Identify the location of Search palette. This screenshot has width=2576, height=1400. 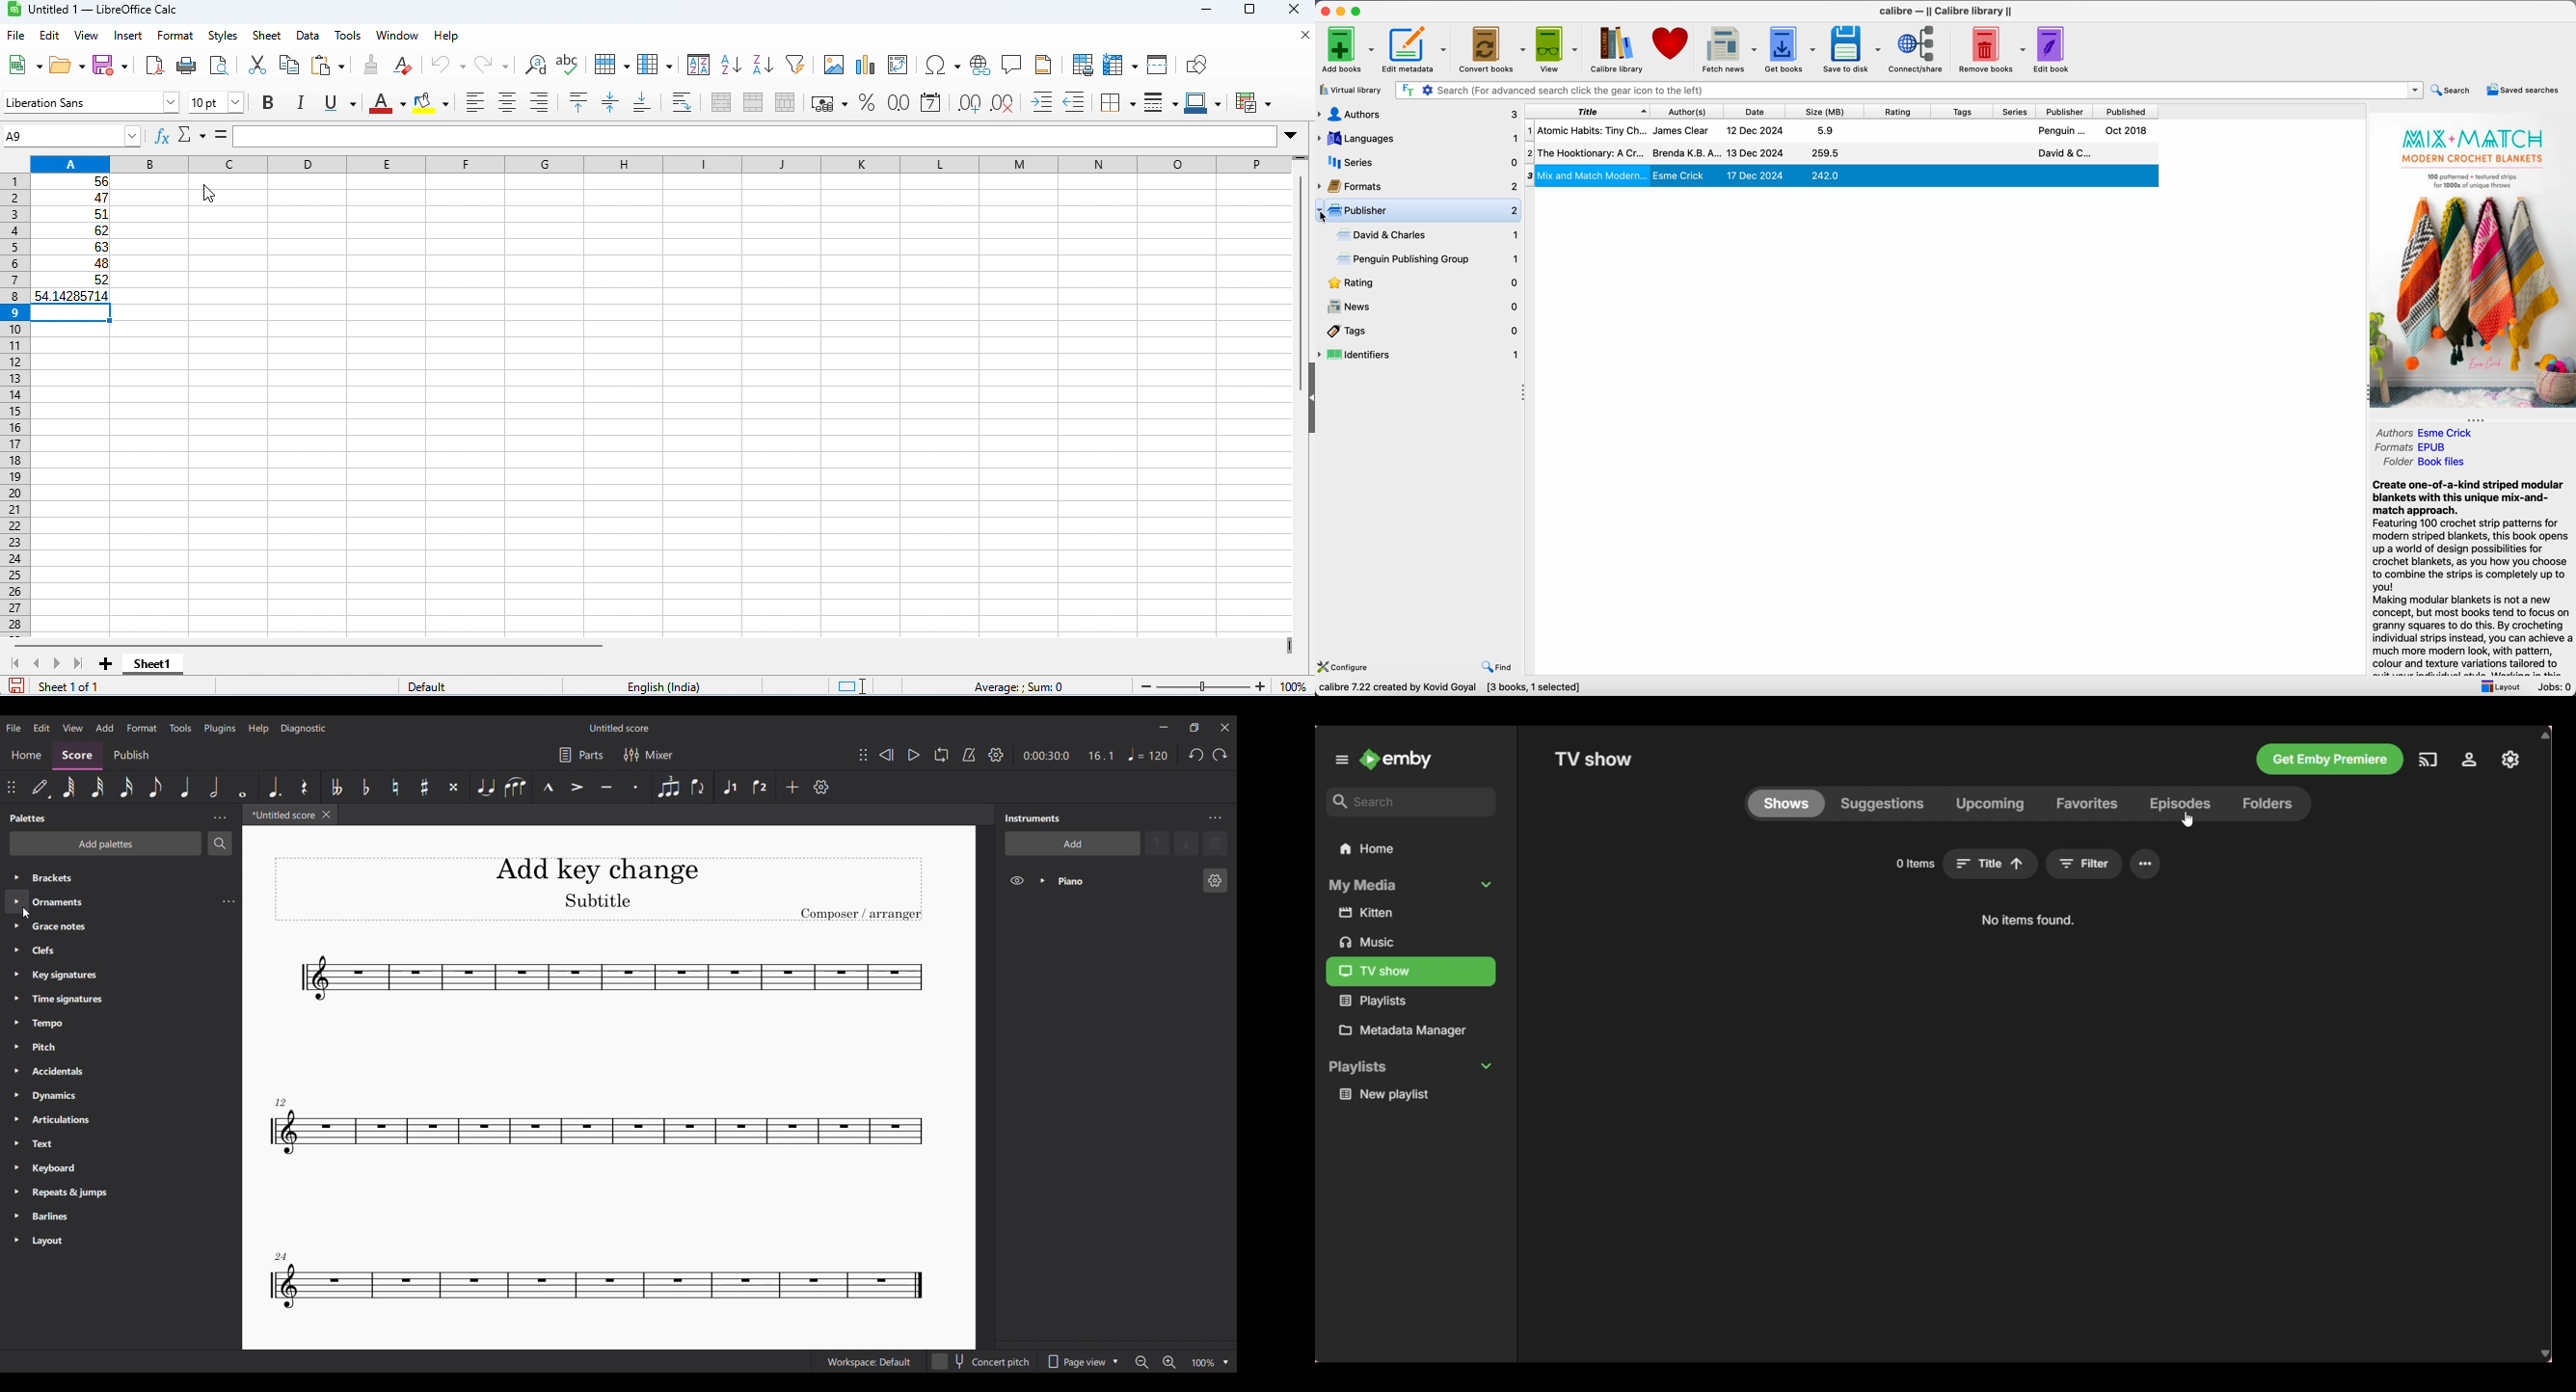
(219, 844).